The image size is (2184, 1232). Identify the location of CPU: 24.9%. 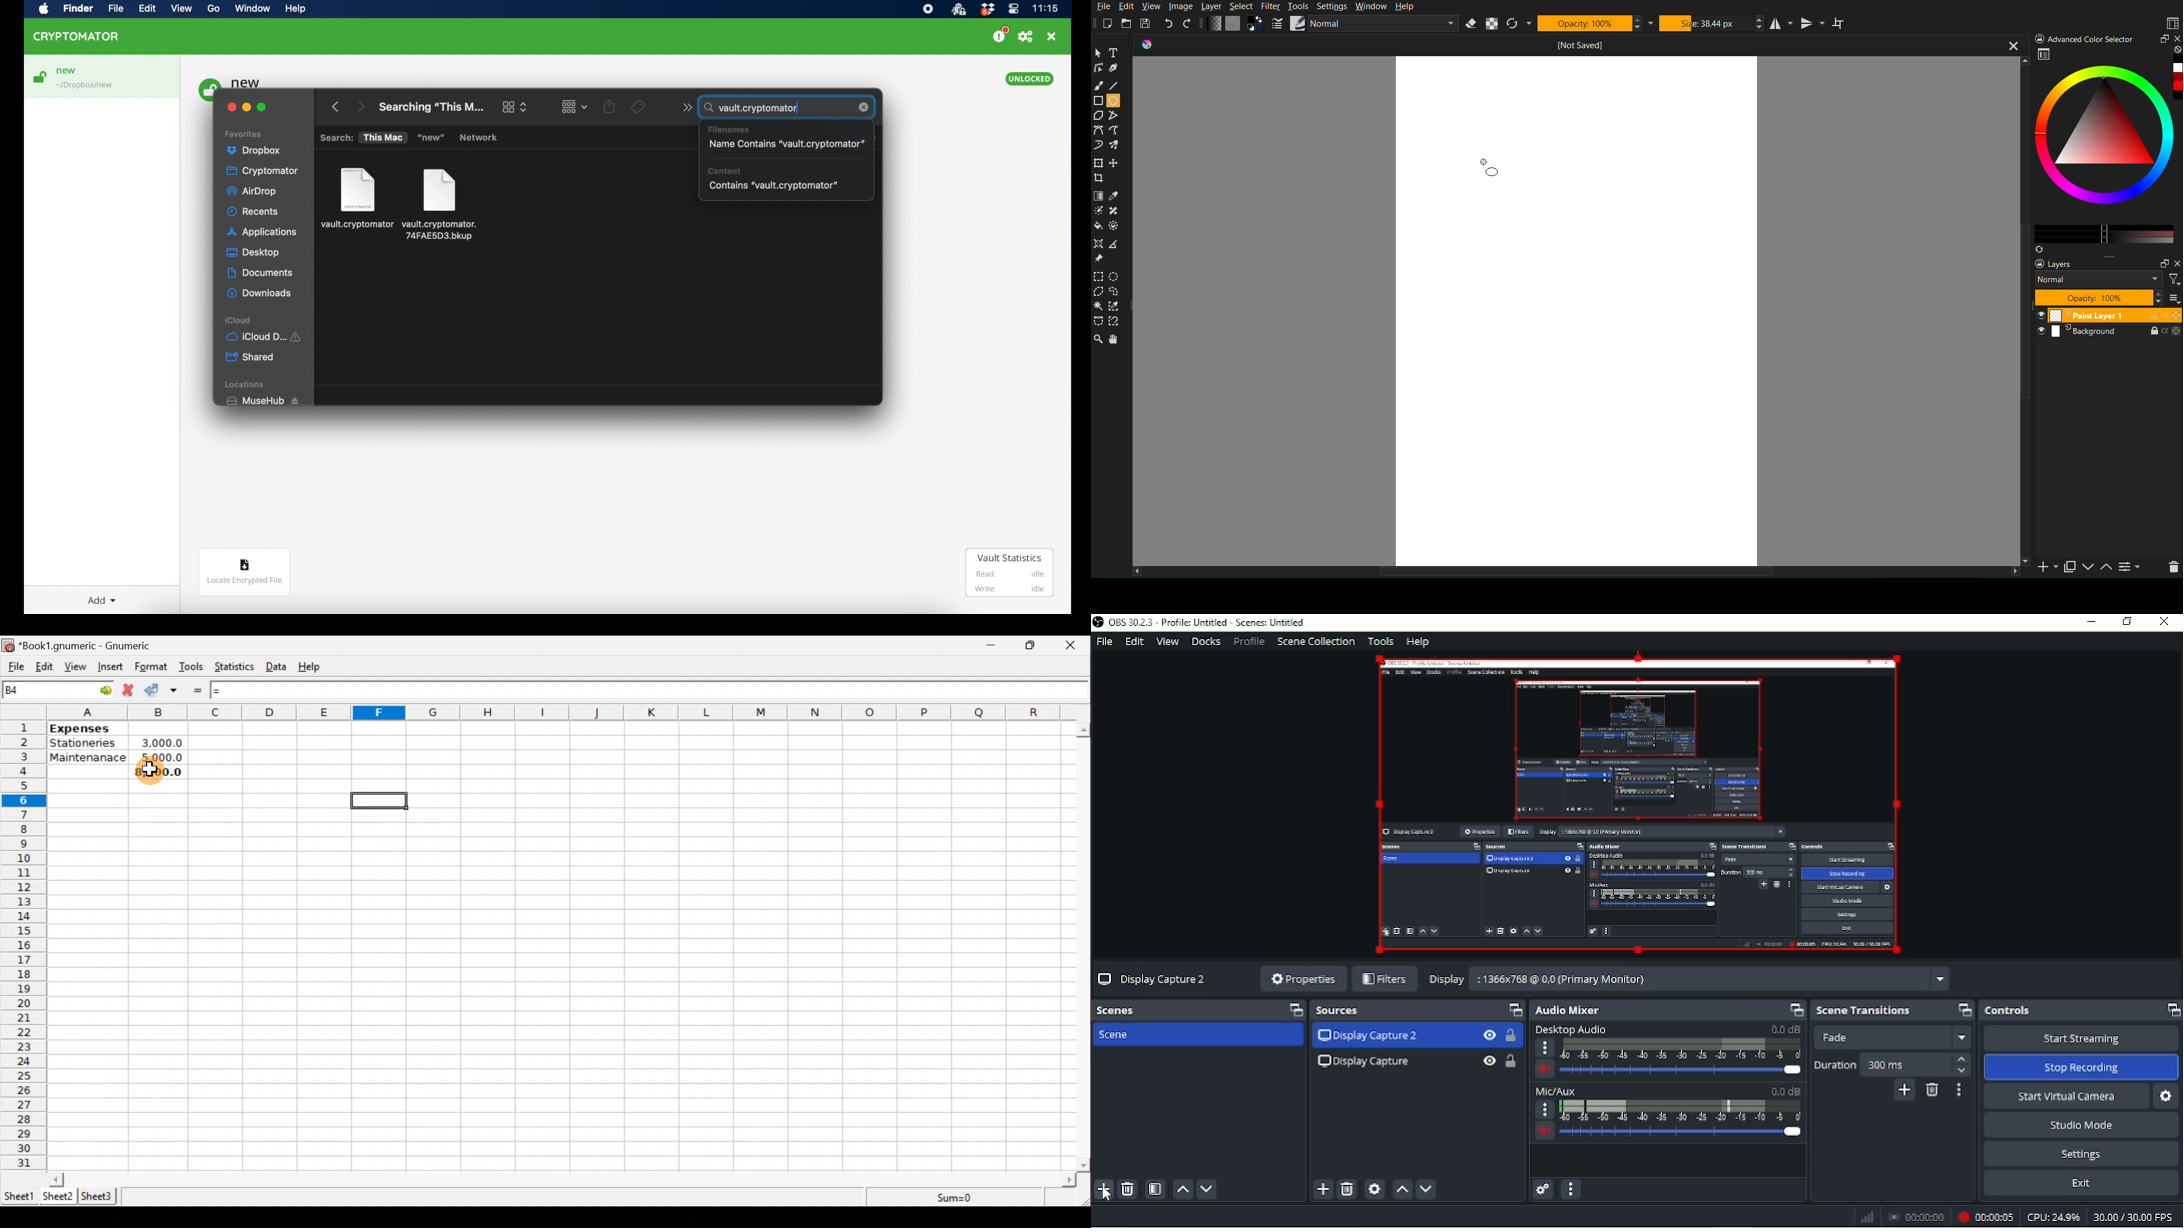
(2053, 1218).